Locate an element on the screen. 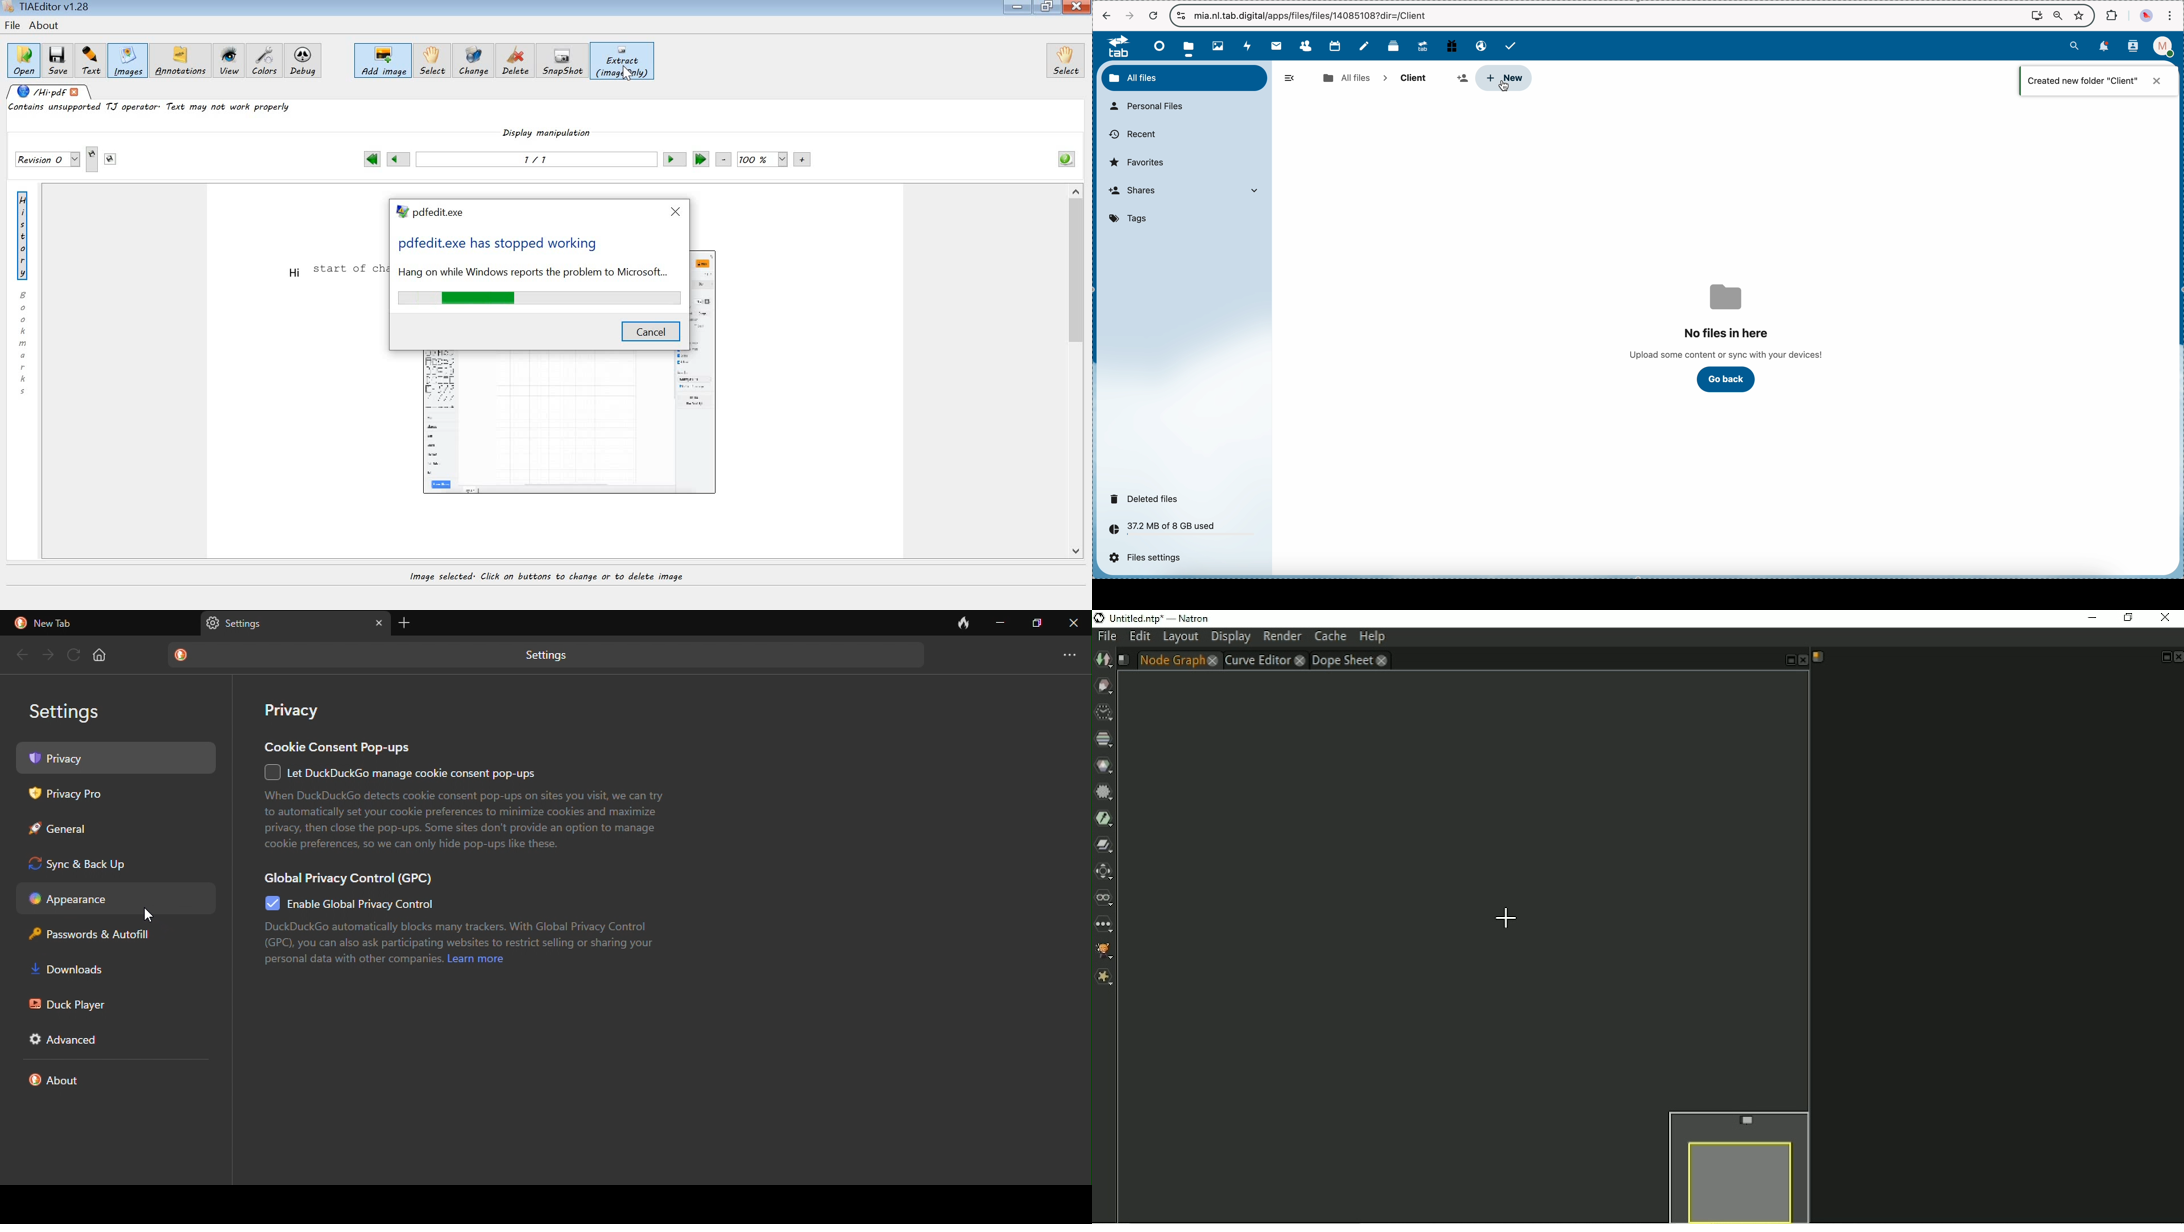 The width and height of the screenshot is (2184, 1232). dashboard is located at coordinates (1157, 46).